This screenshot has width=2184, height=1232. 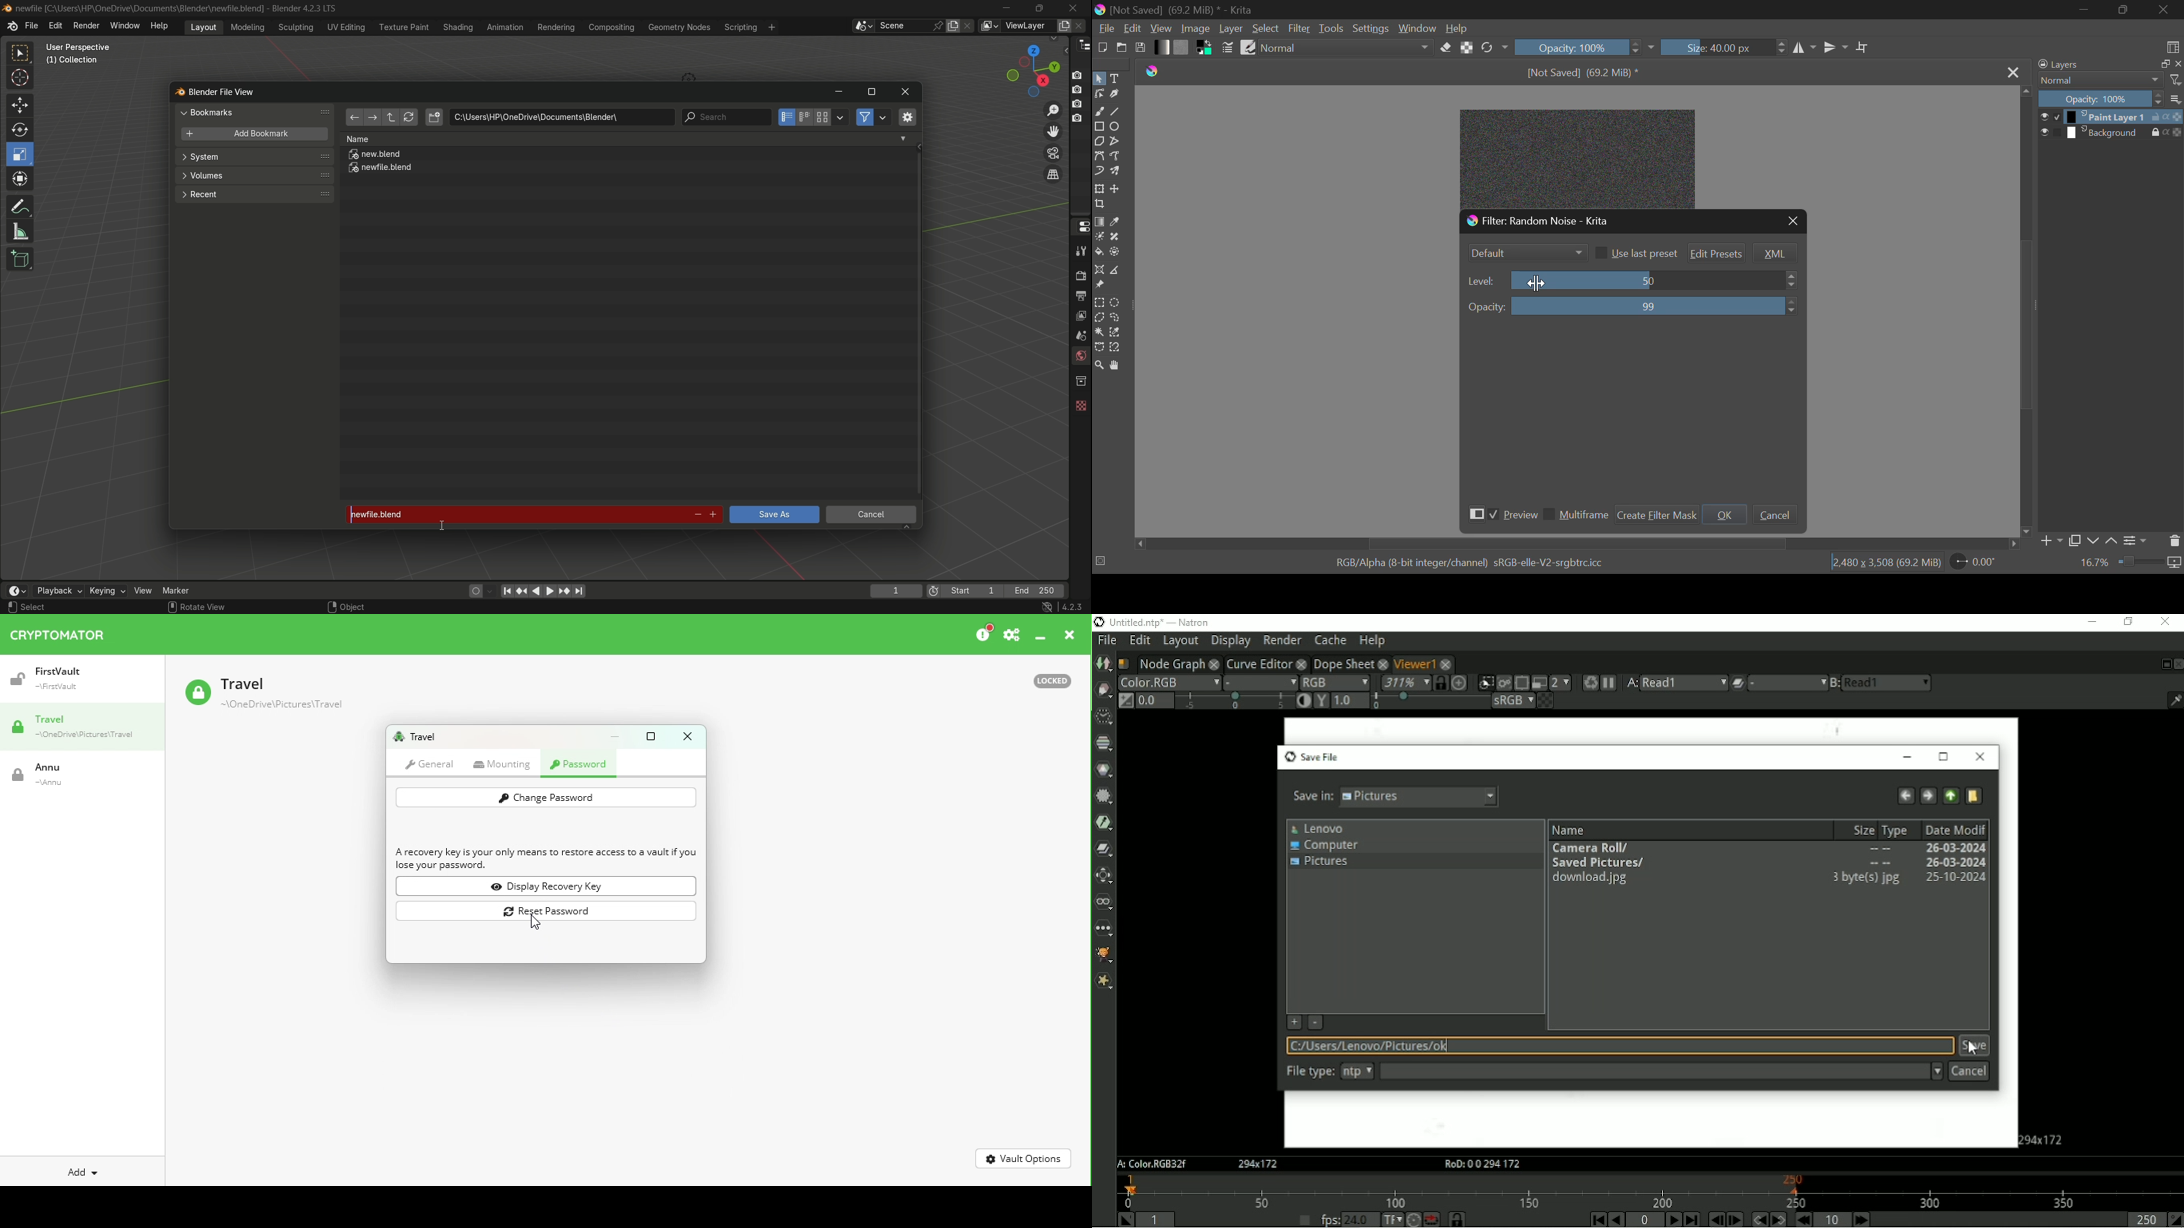 I want to click on scale, so click(x=22, y=154).